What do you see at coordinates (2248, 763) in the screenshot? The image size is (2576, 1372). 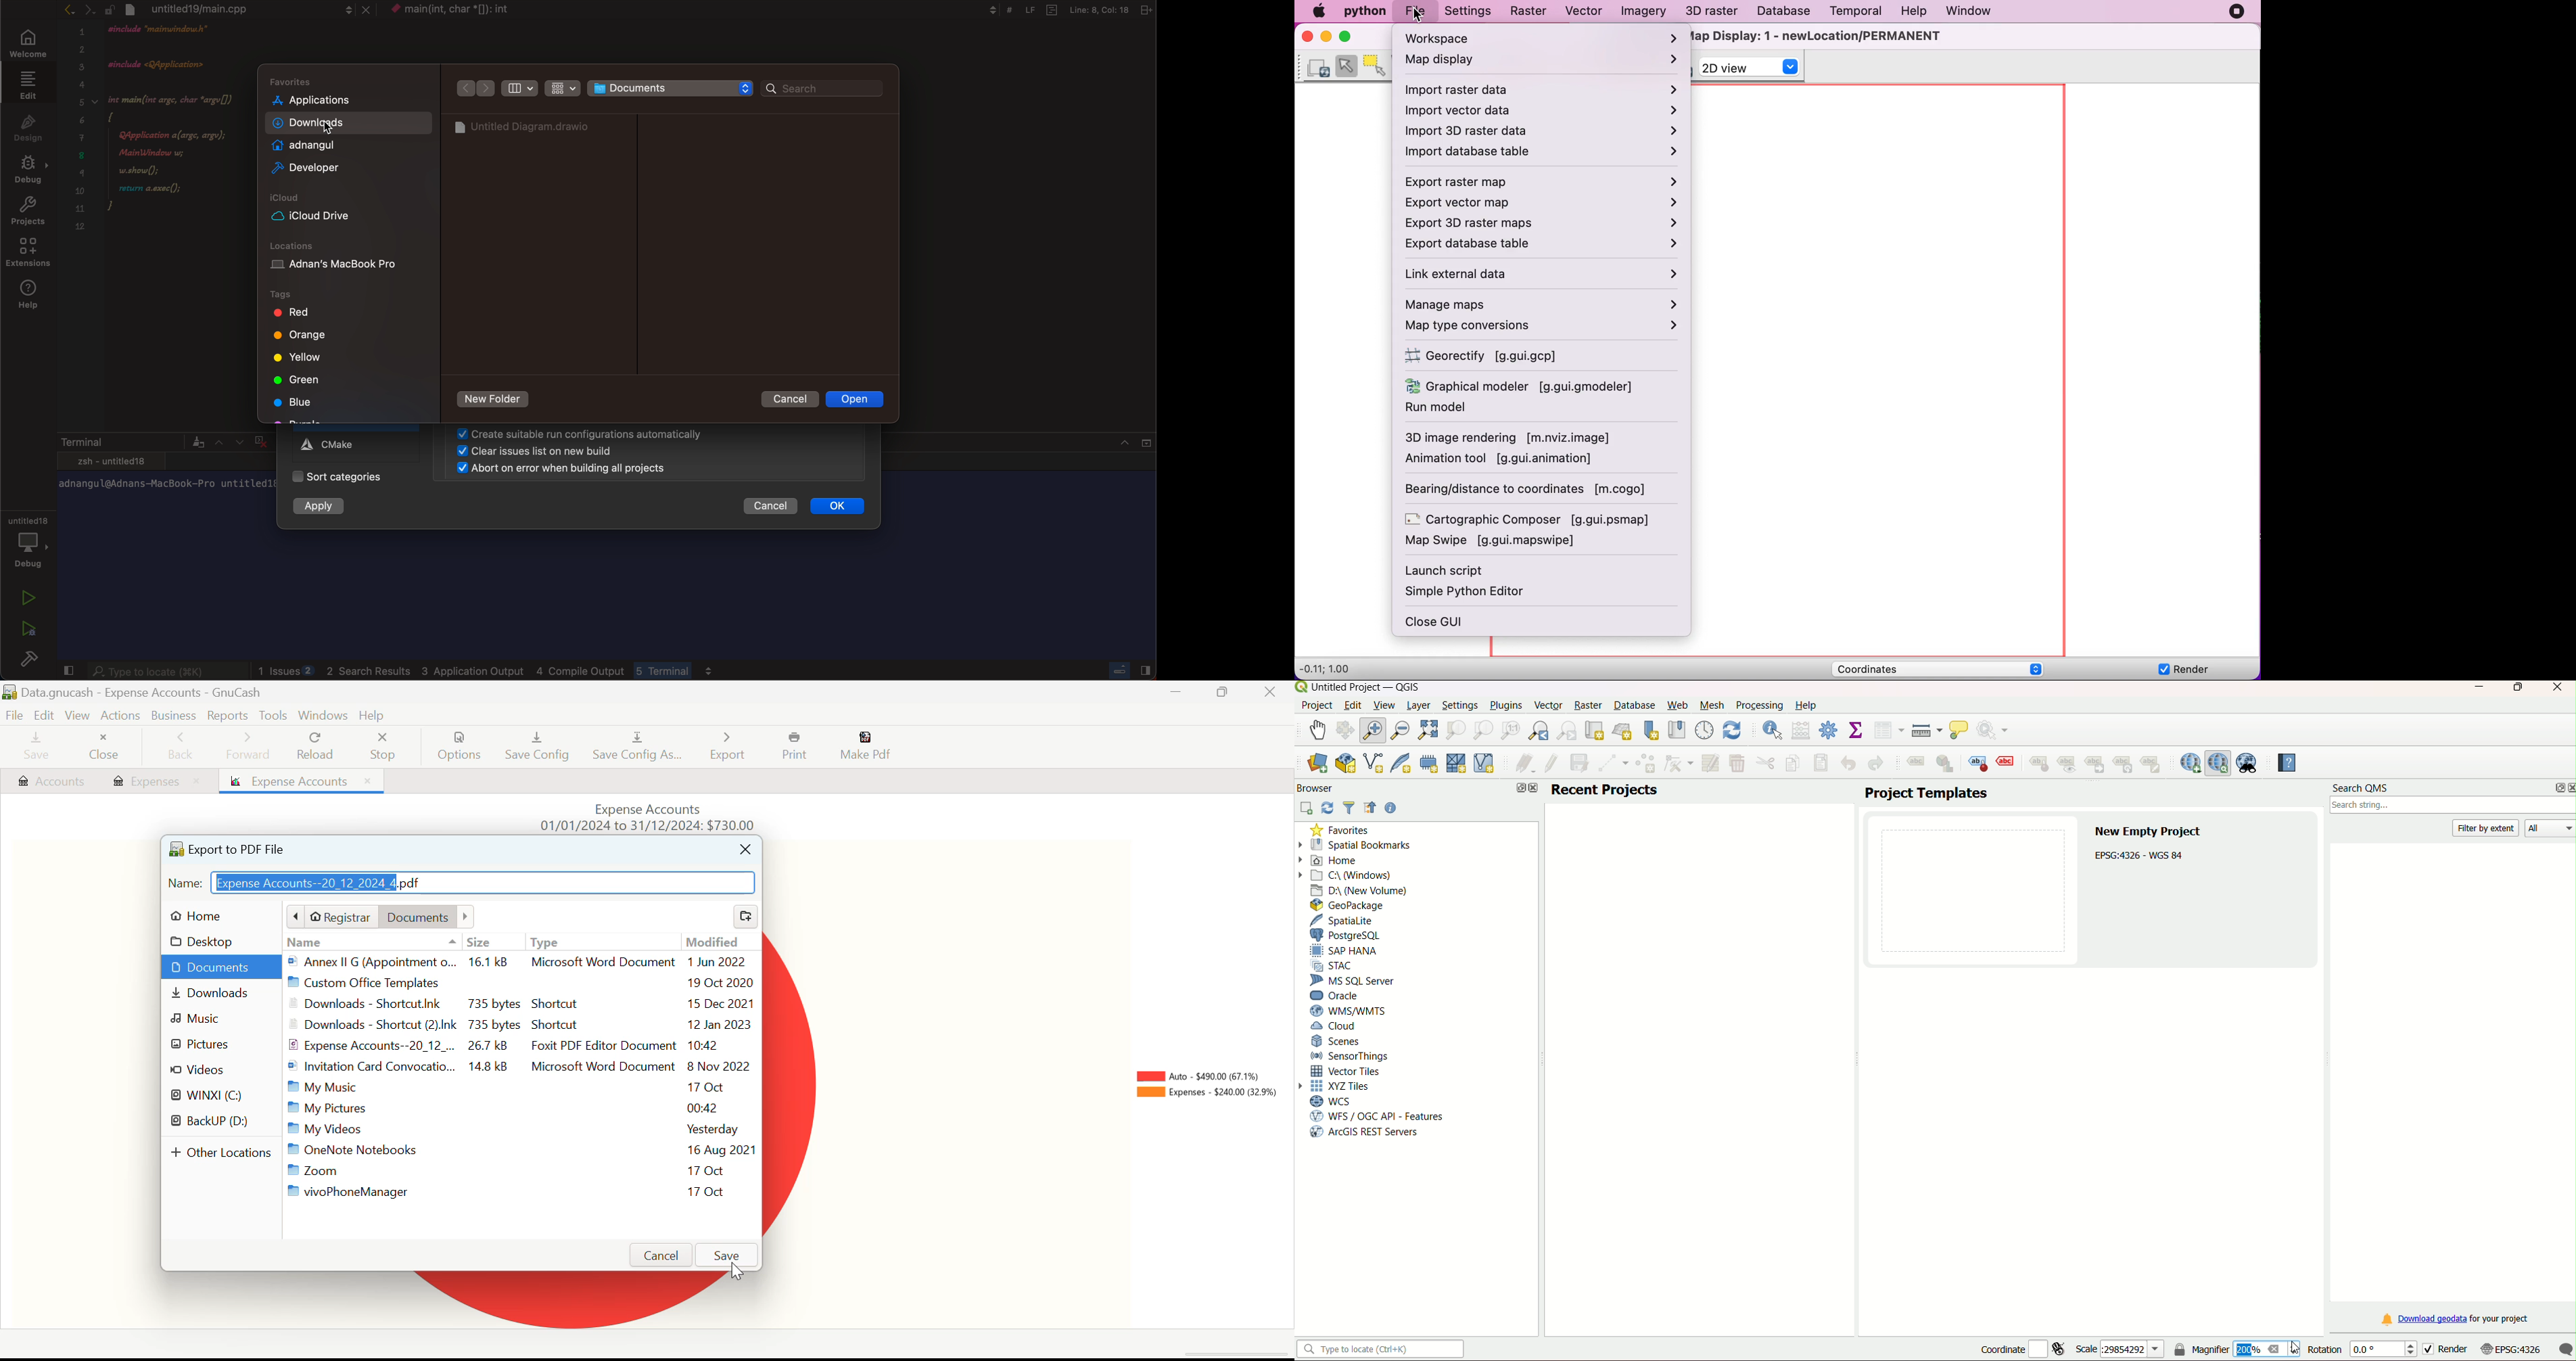 I see `meta search` at bounding box center [2248, 763].